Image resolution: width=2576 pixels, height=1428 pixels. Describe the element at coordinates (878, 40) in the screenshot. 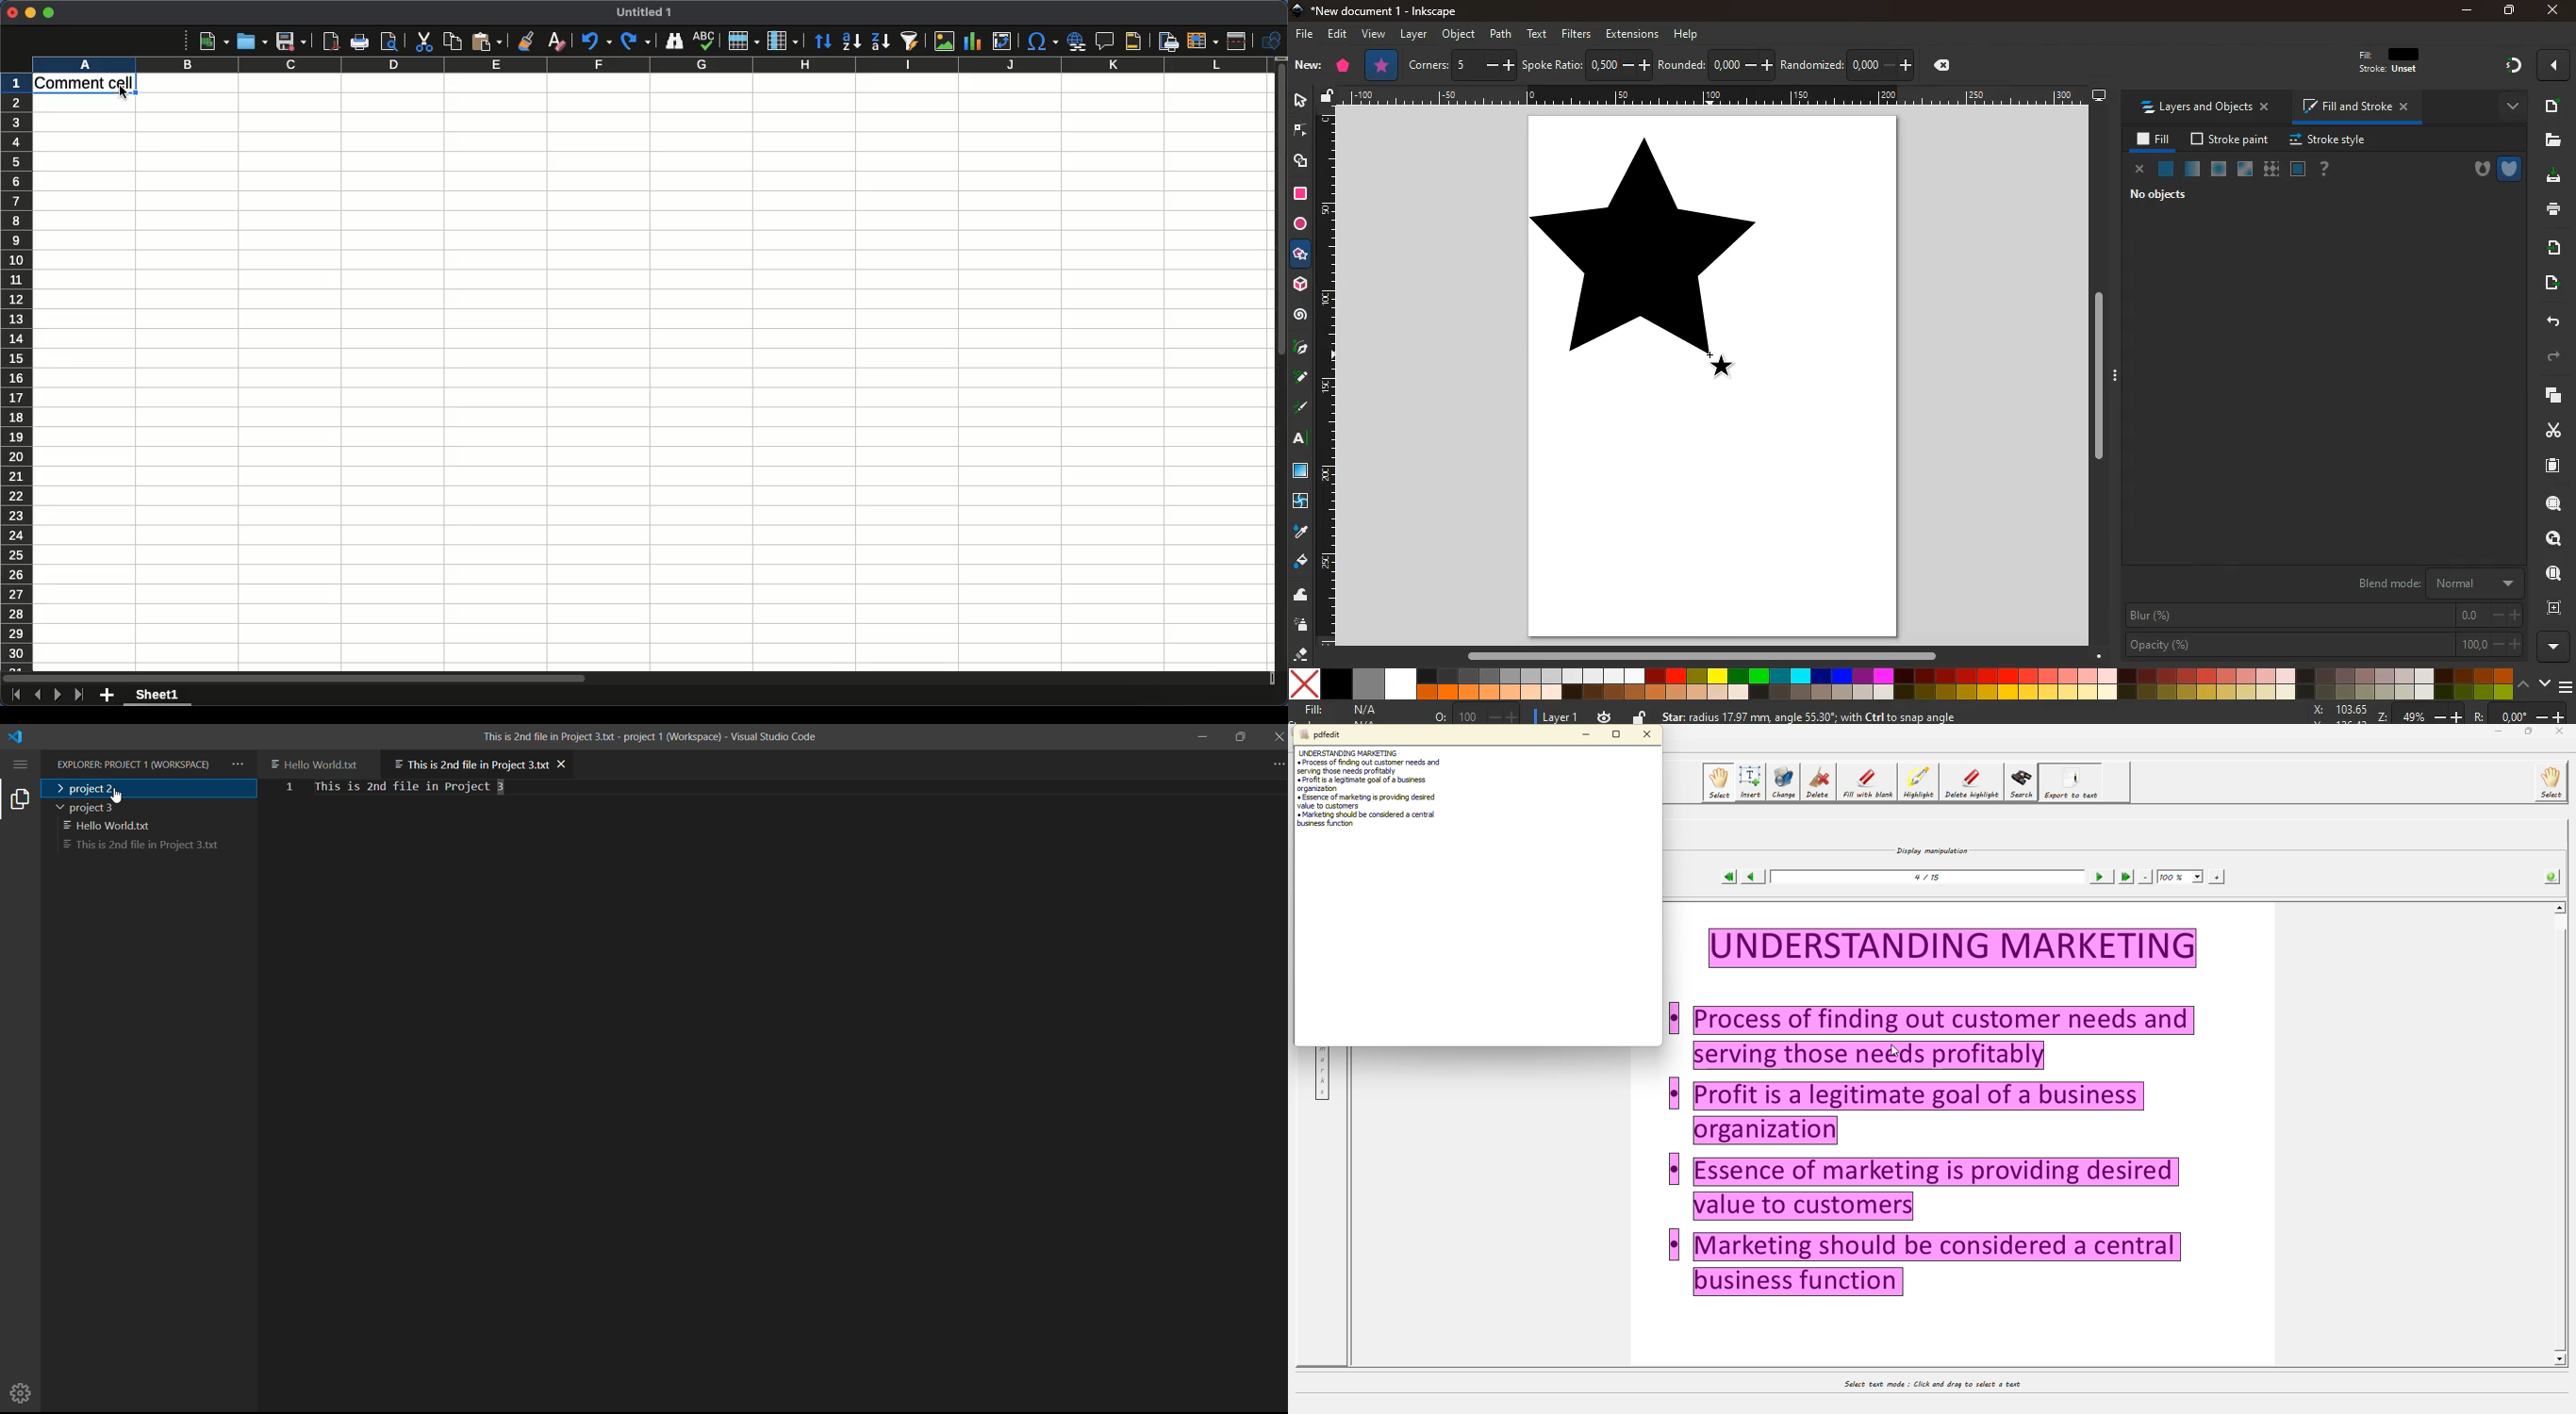

I see `Descending` at that location.